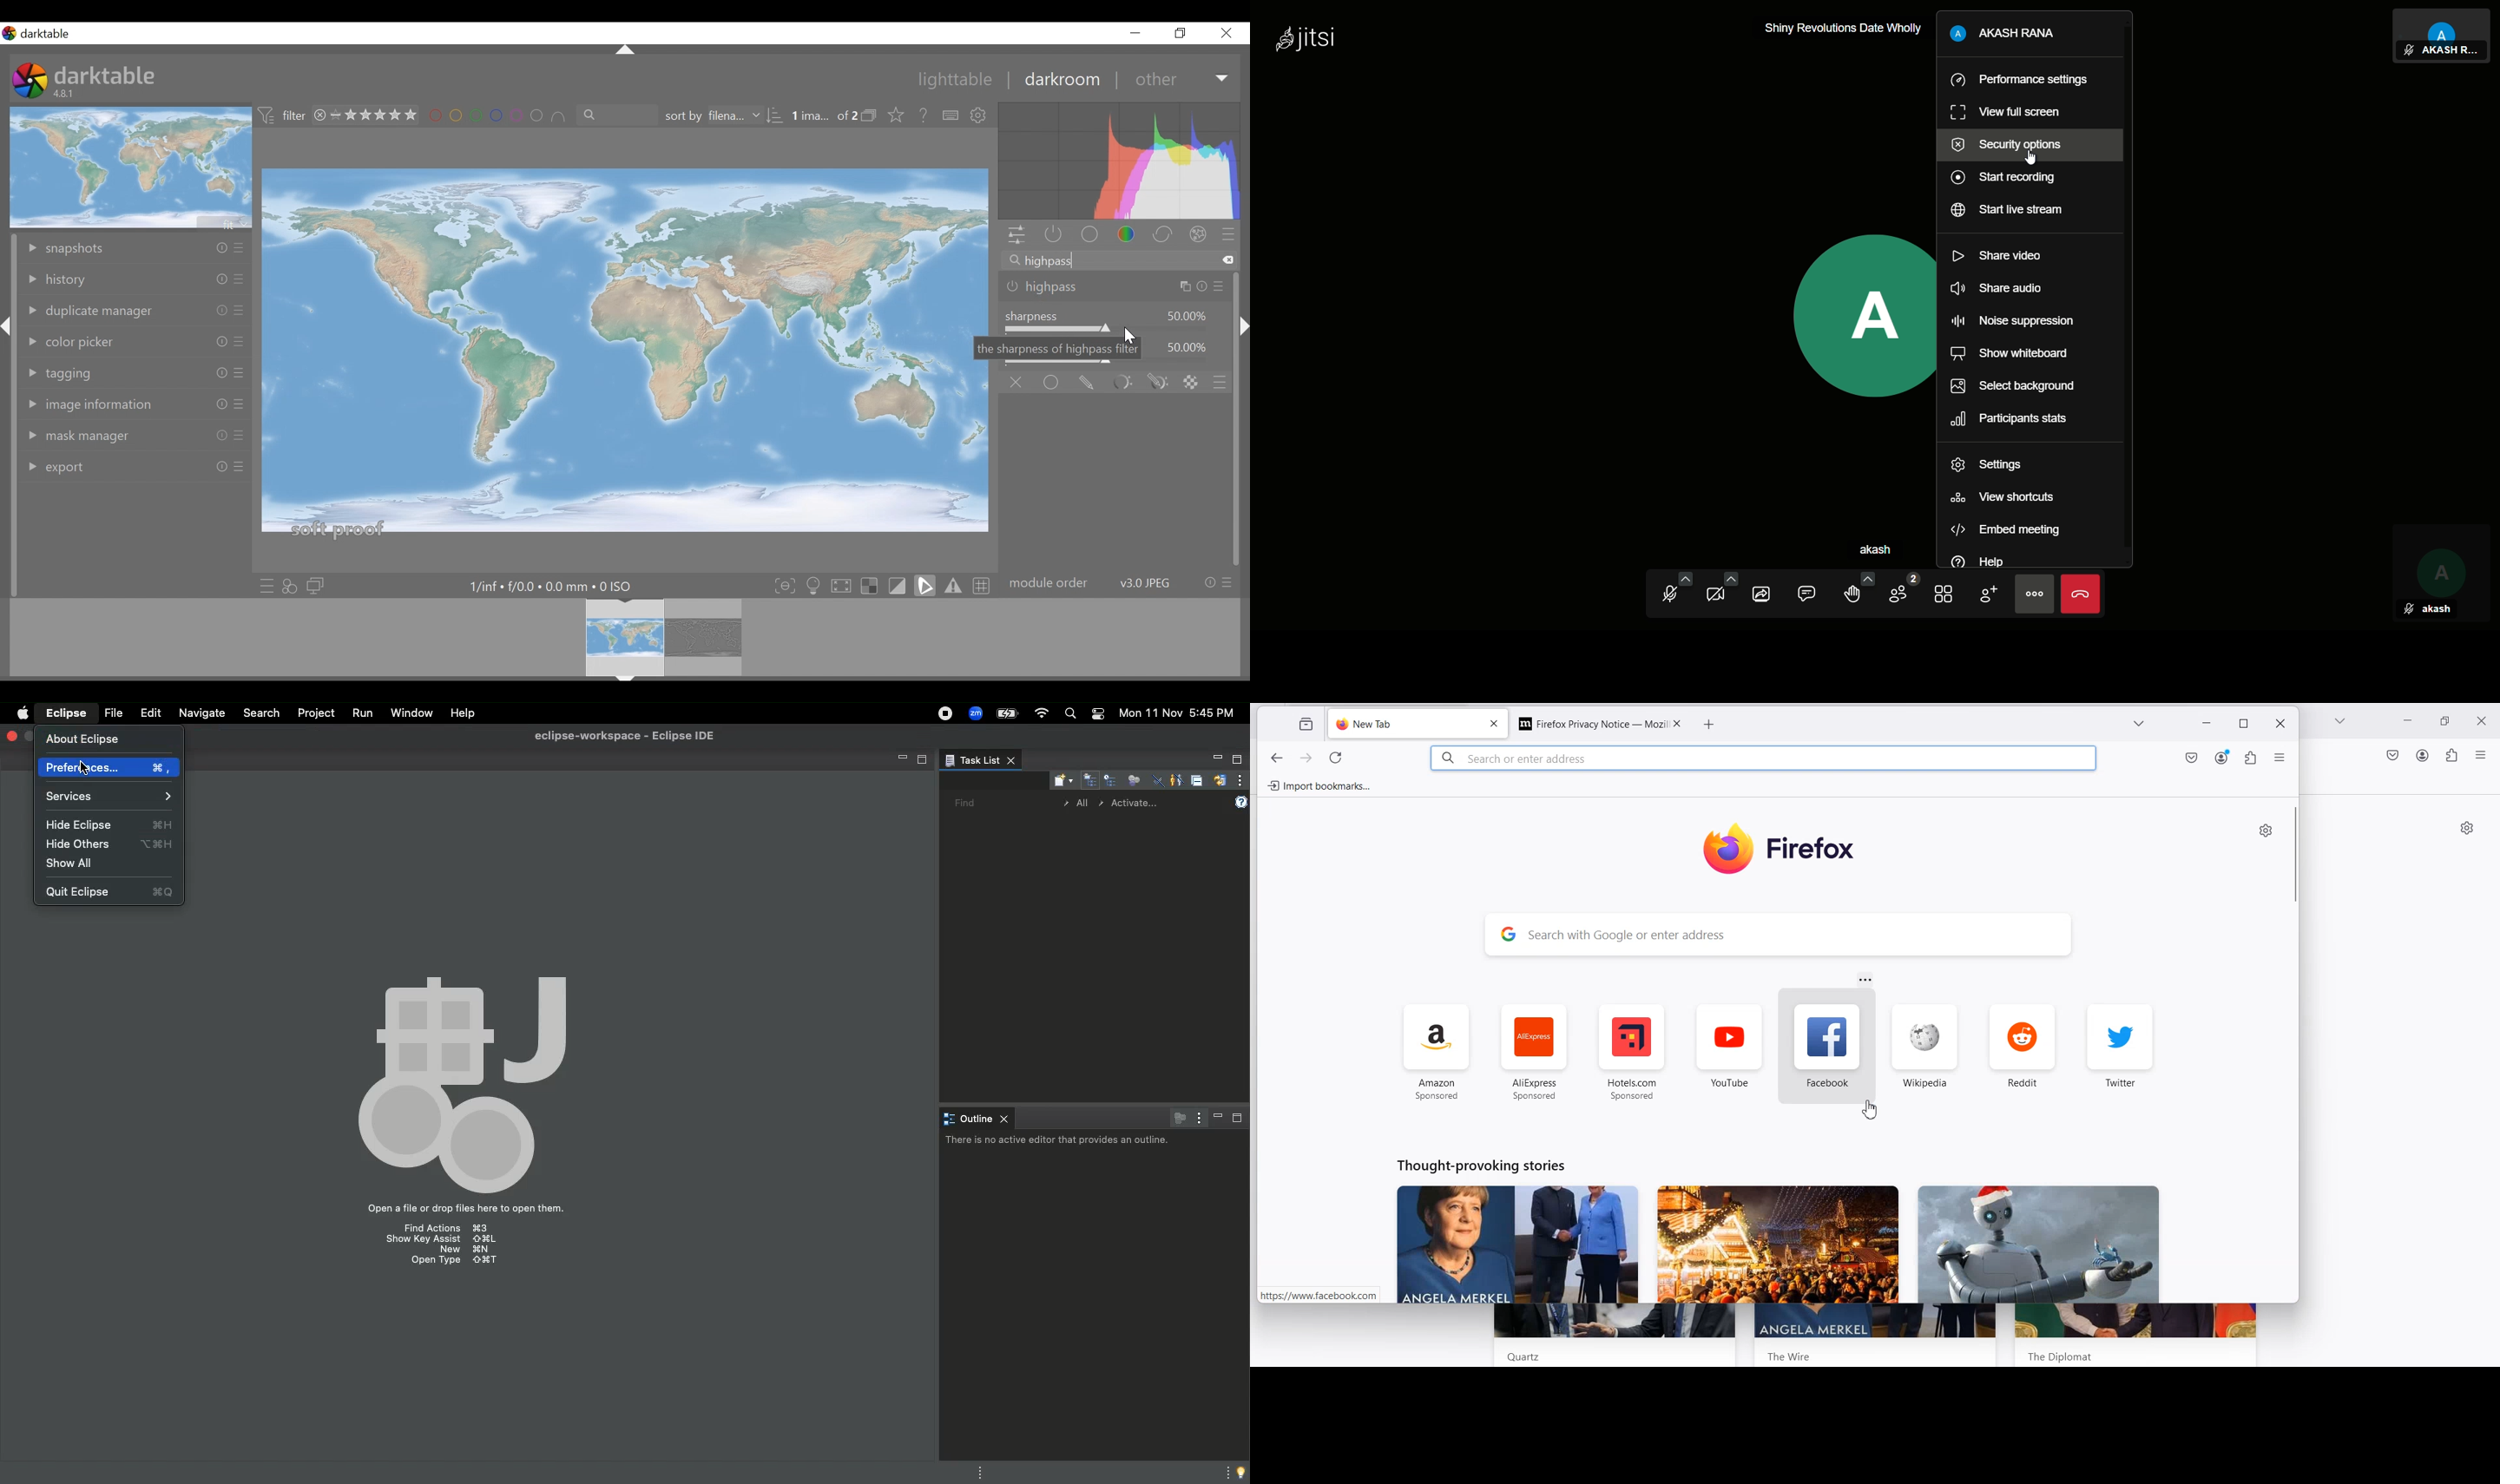  Describe the element at coordinates (267, 115) in the screenshot. I see `icon` at that location.